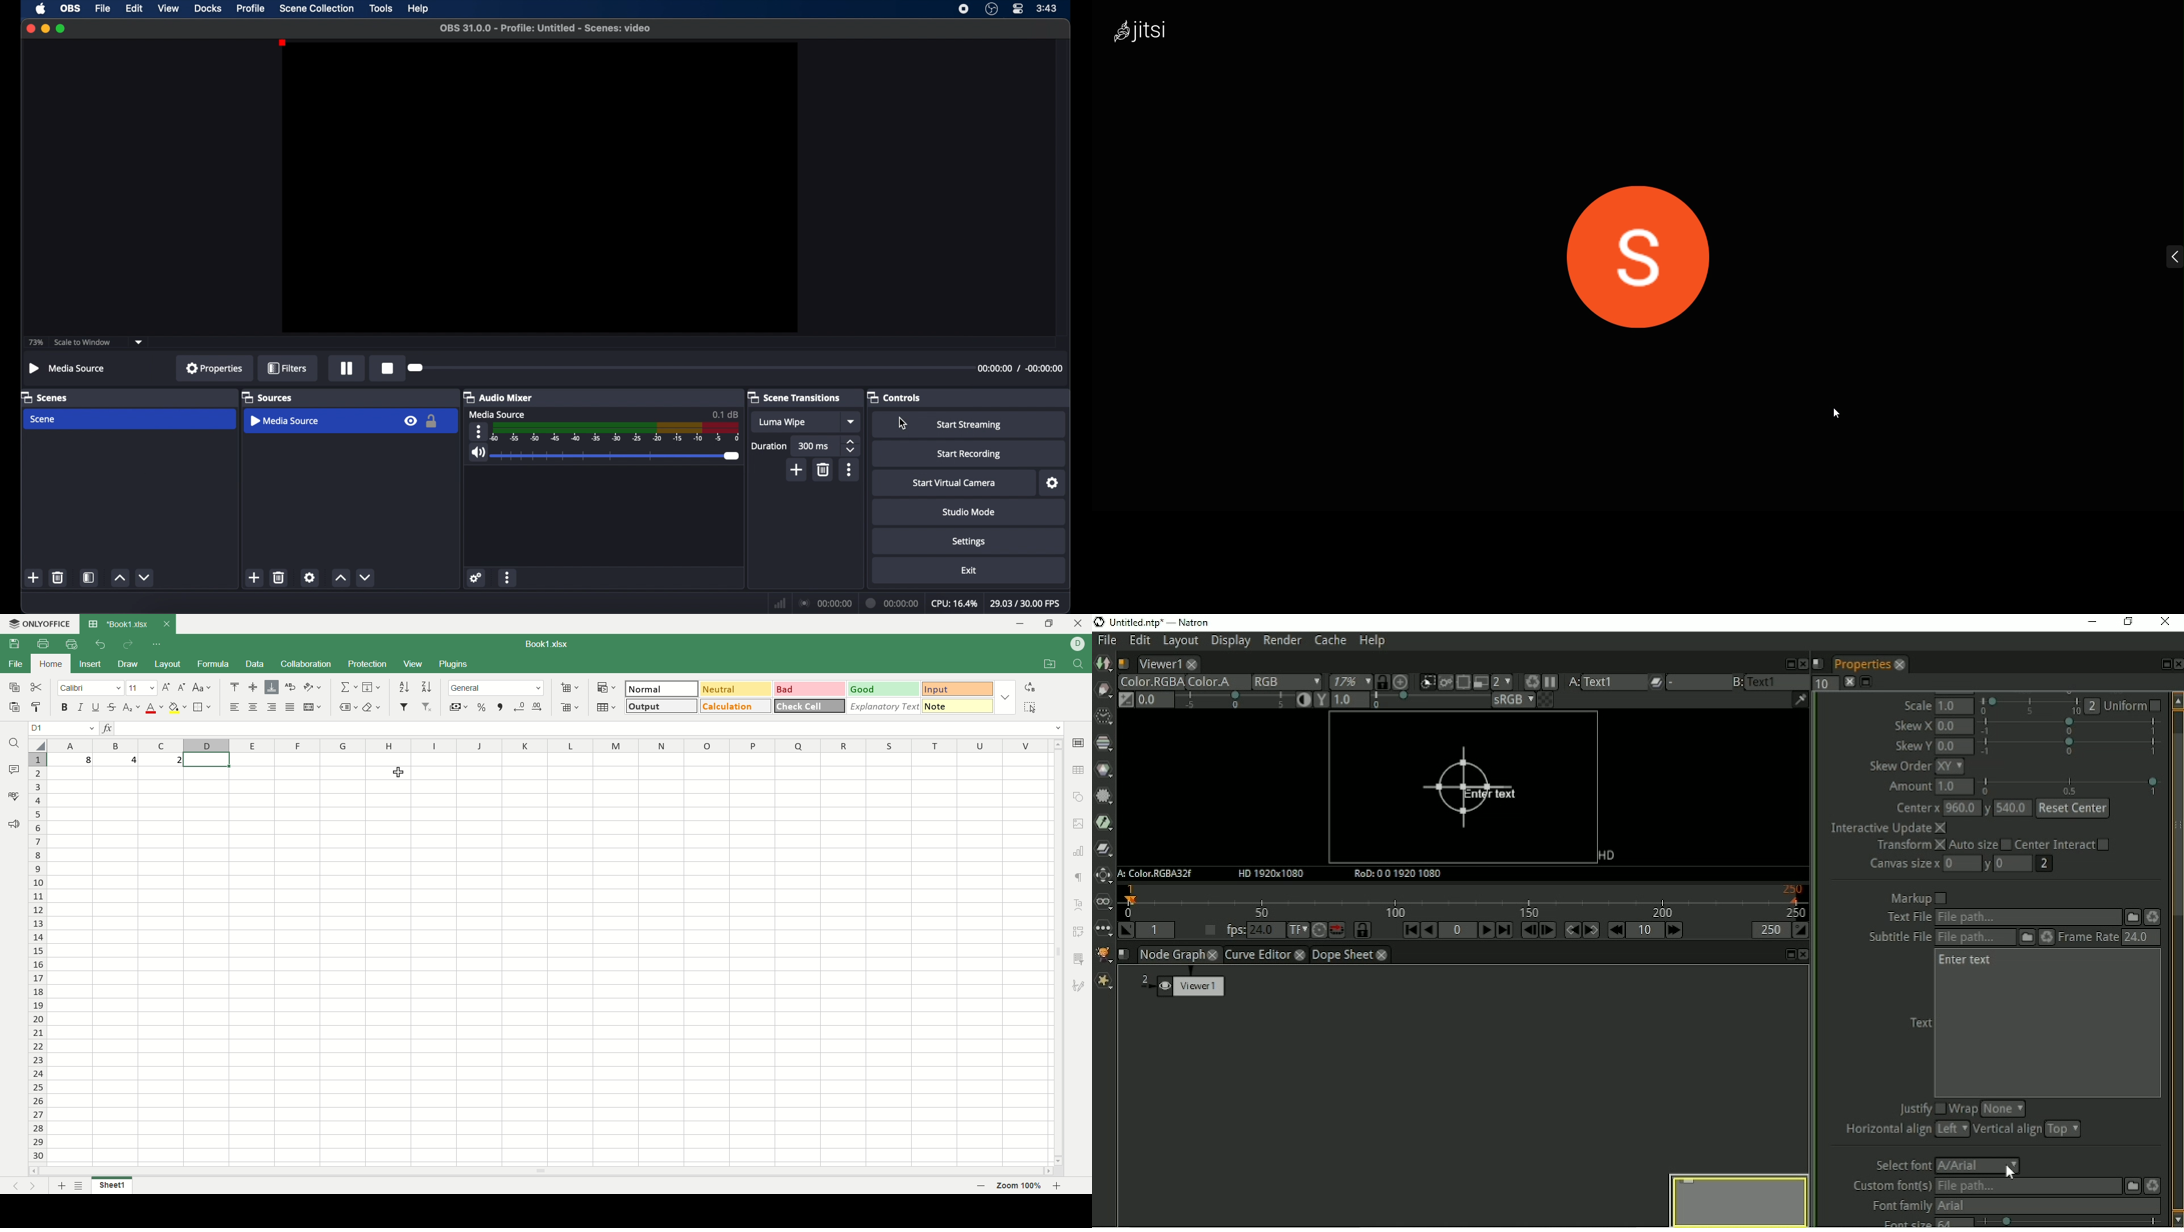 Image resolution: width=2184 pixels, height=1232 pixels. What do you see at coordinates (82, 343) in the screenshot?
I see `scale  to window` at bounding box center [82, 343].